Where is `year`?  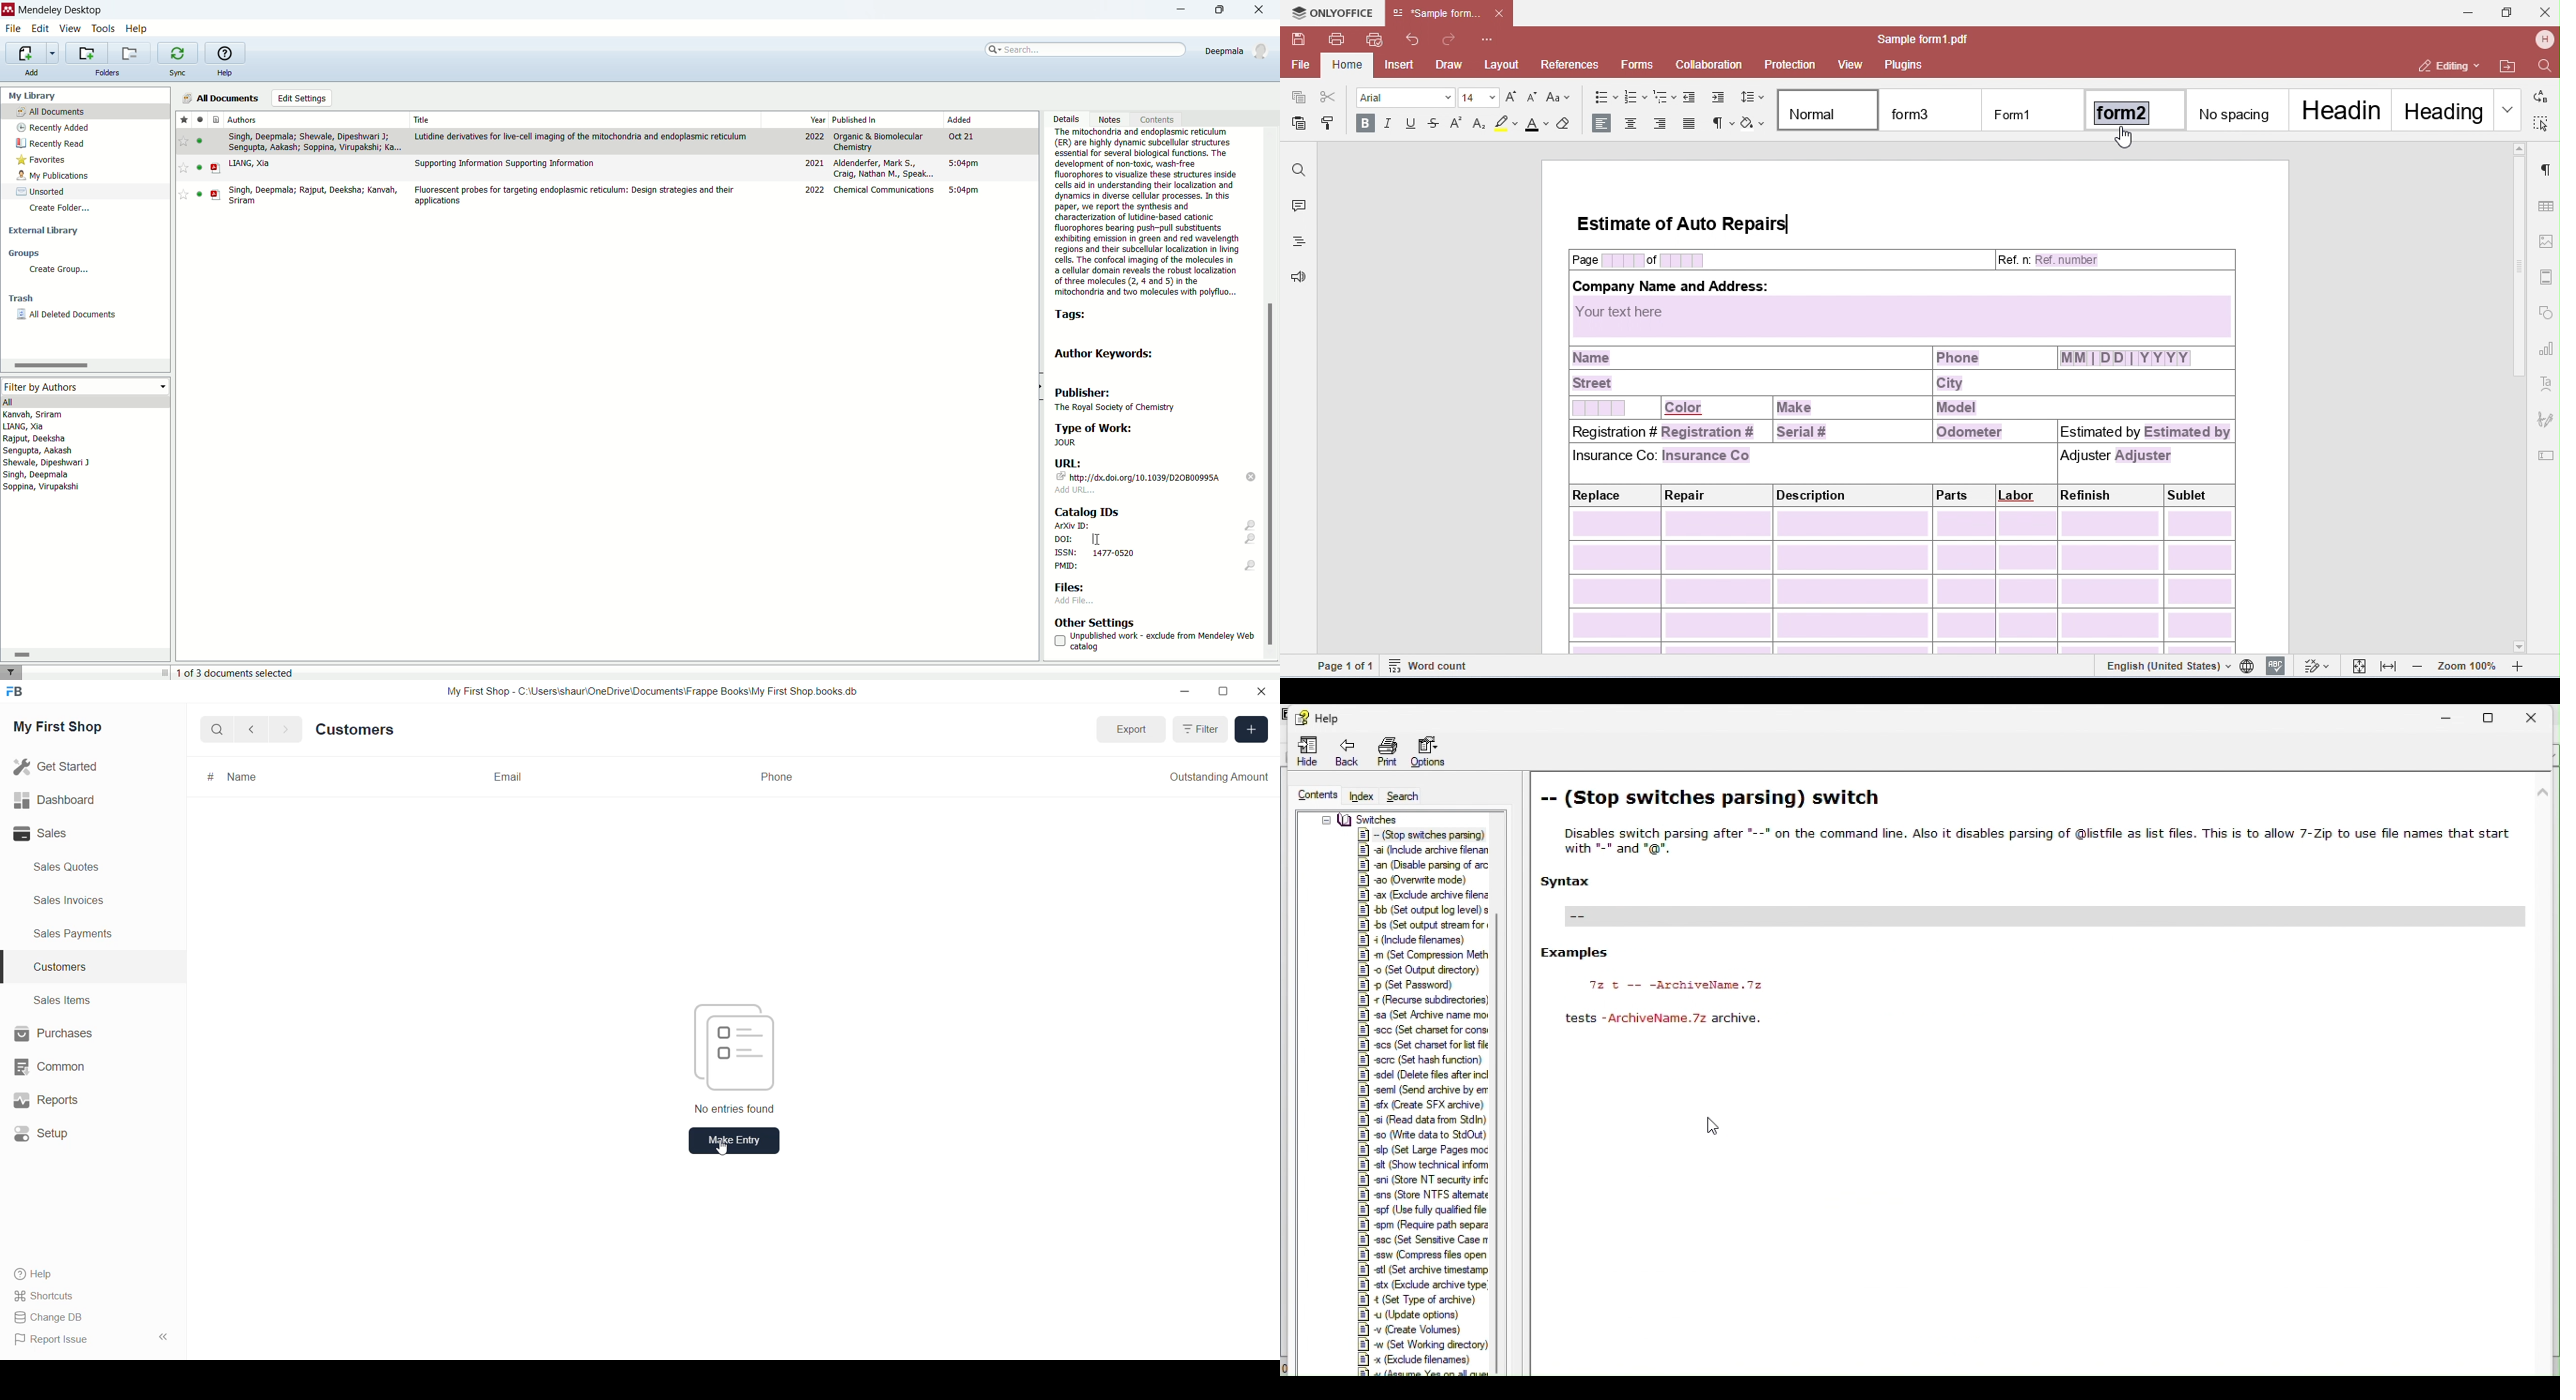 year is located at coordinates (818, 120).